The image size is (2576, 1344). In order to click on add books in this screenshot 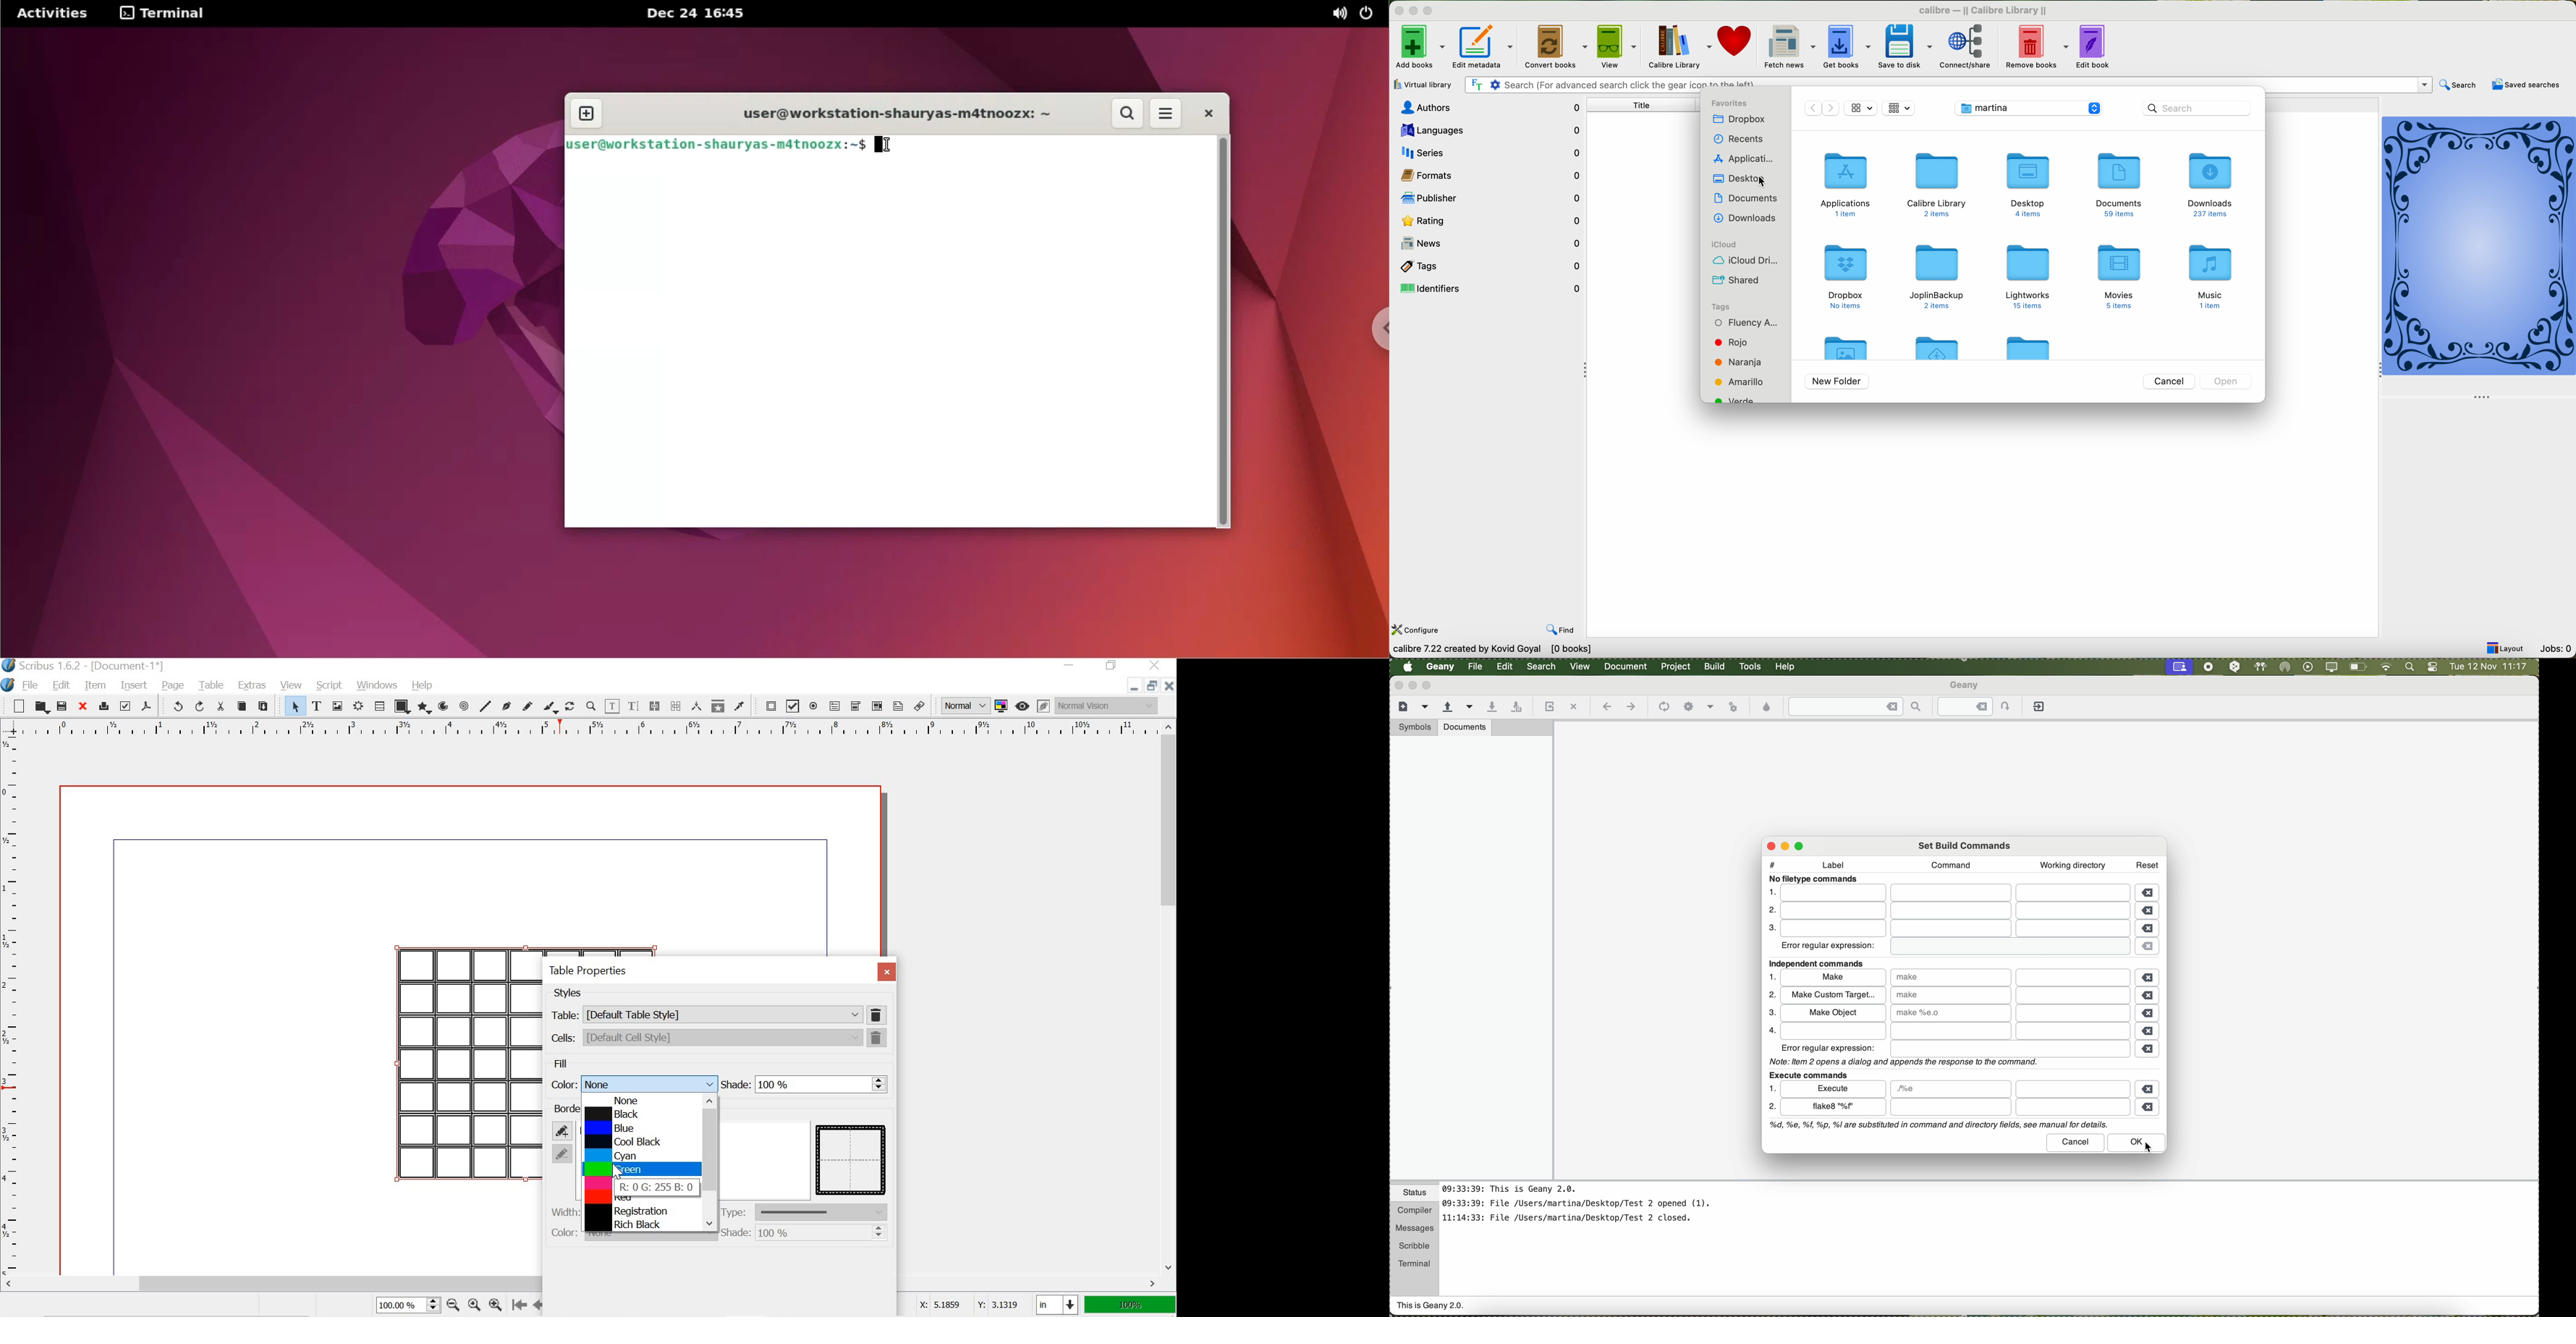, I will do `click(1419, 45)`.